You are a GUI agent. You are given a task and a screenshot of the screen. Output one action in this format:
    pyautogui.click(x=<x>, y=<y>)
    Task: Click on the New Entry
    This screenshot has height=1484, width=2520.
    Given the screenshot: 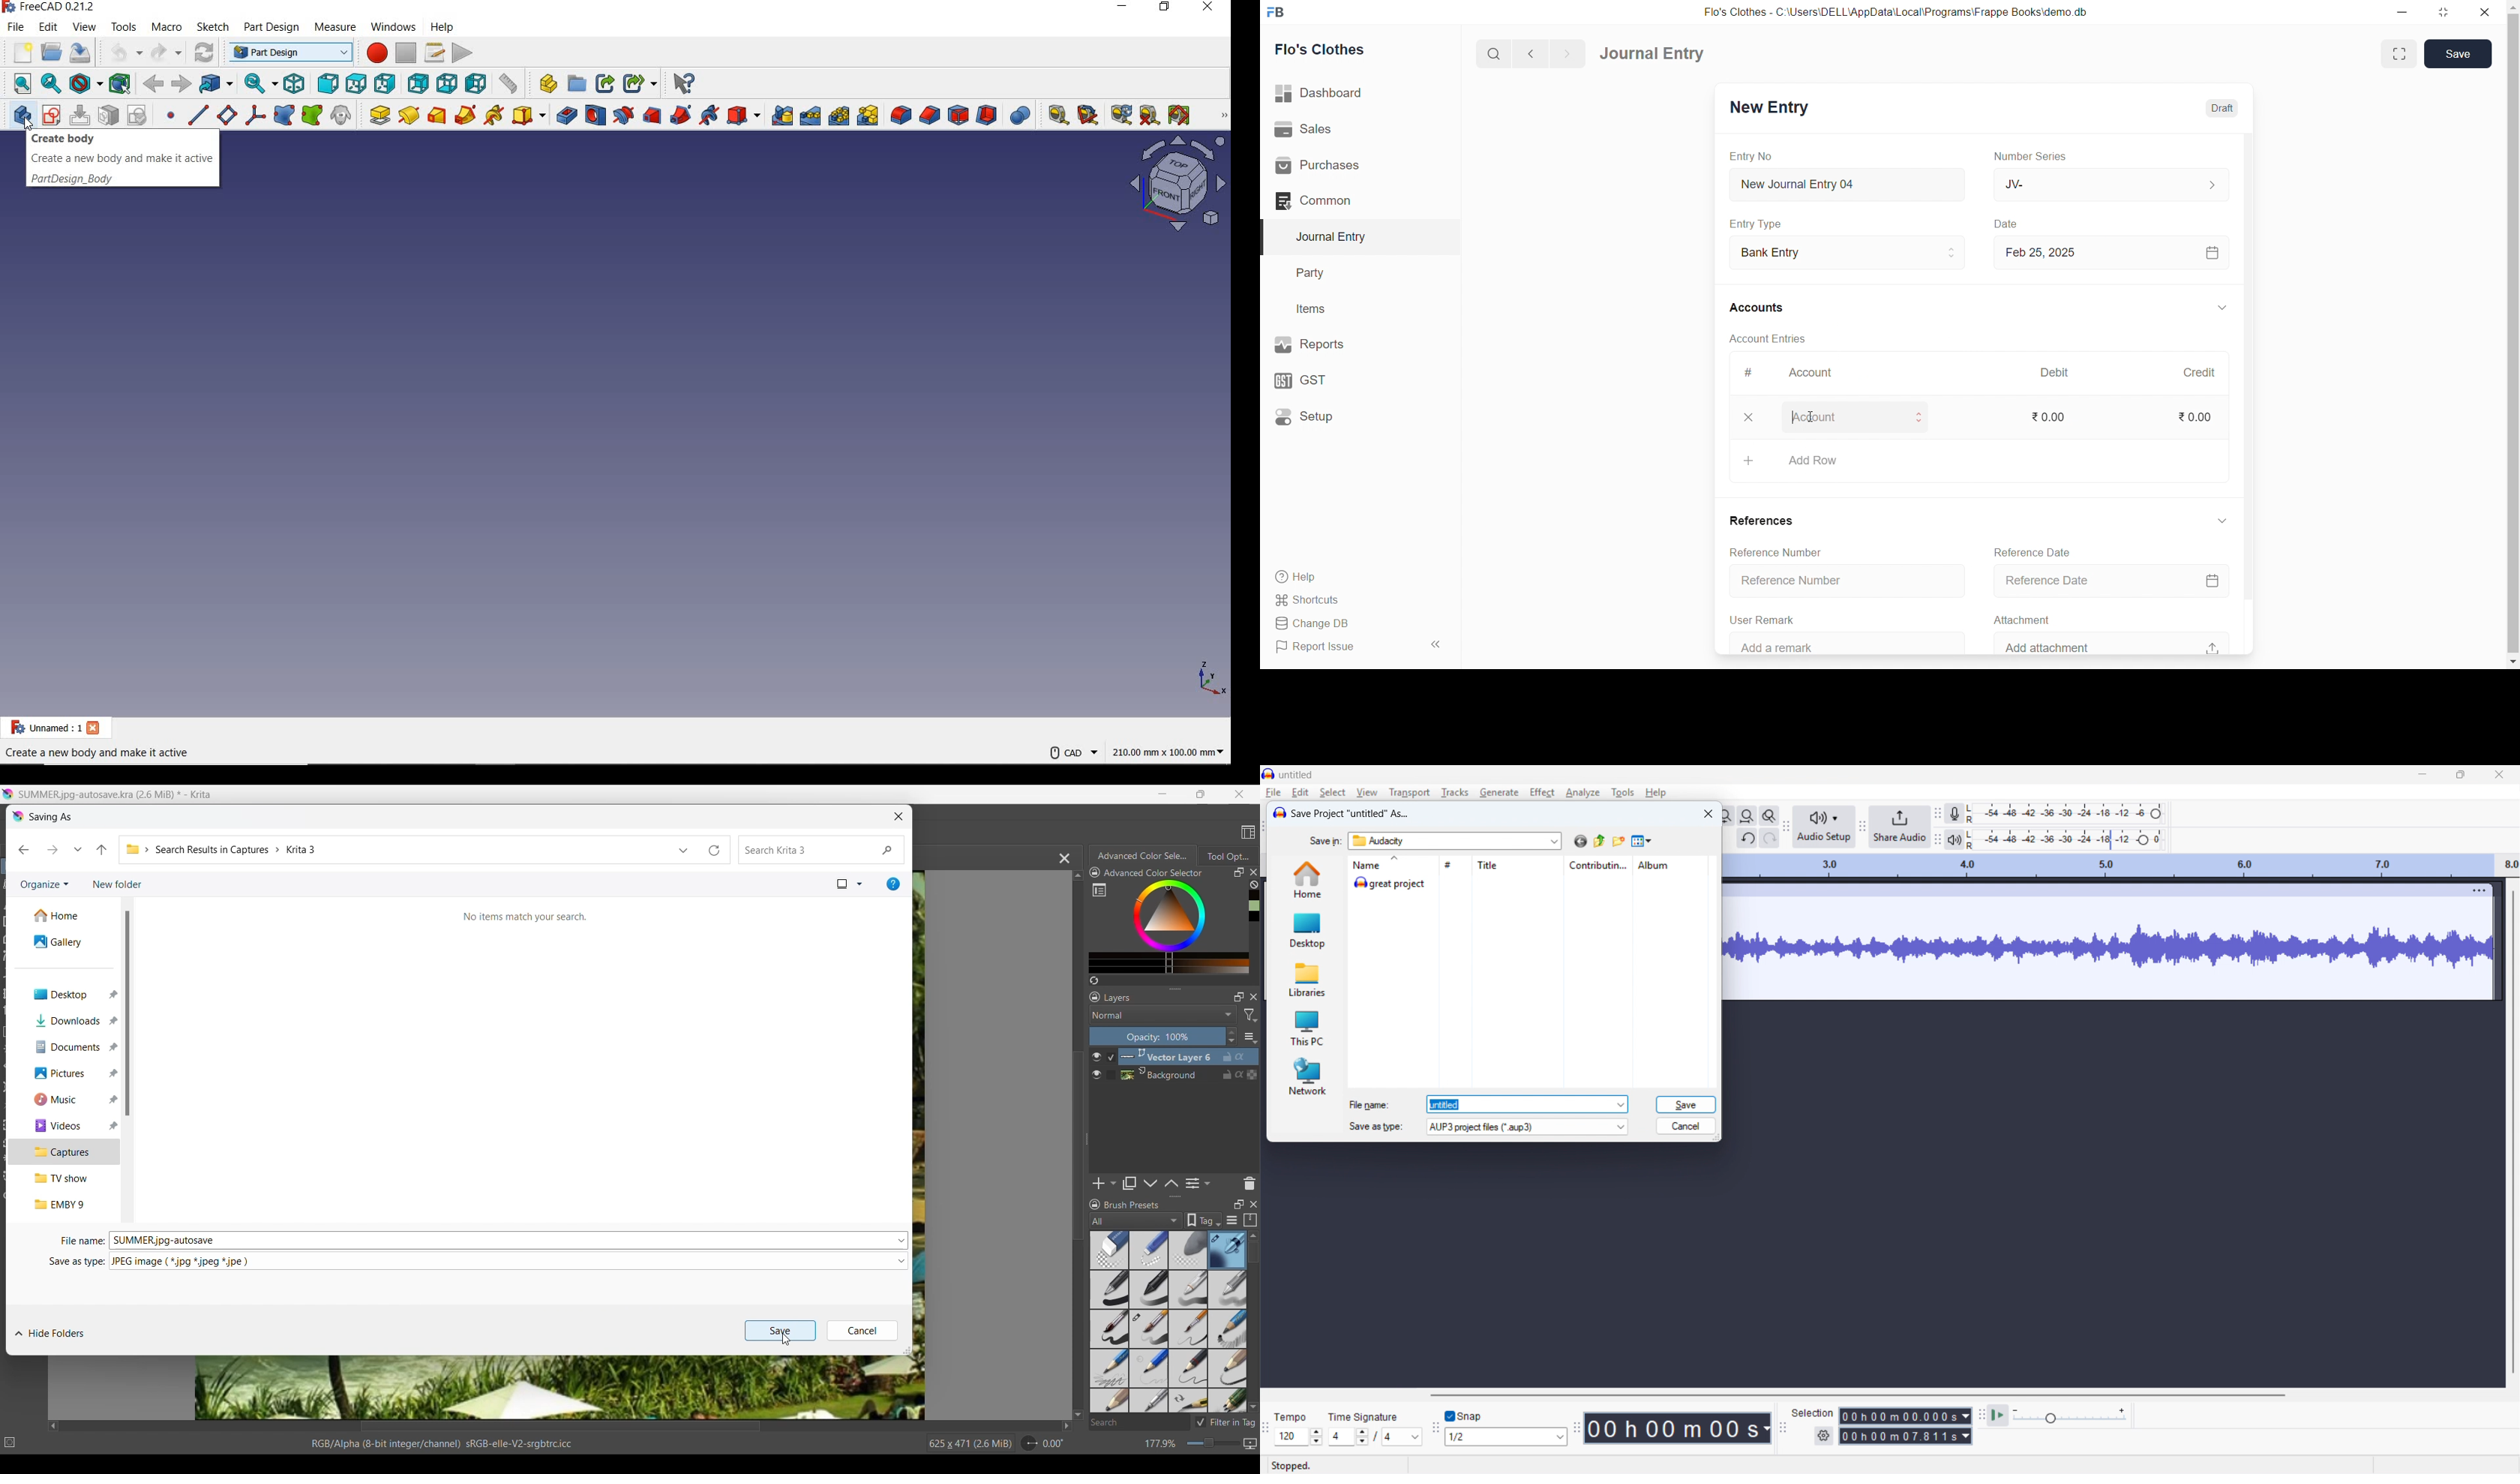 What is the action you would take?
    pyautogui.click(x=1774, y=109)
    